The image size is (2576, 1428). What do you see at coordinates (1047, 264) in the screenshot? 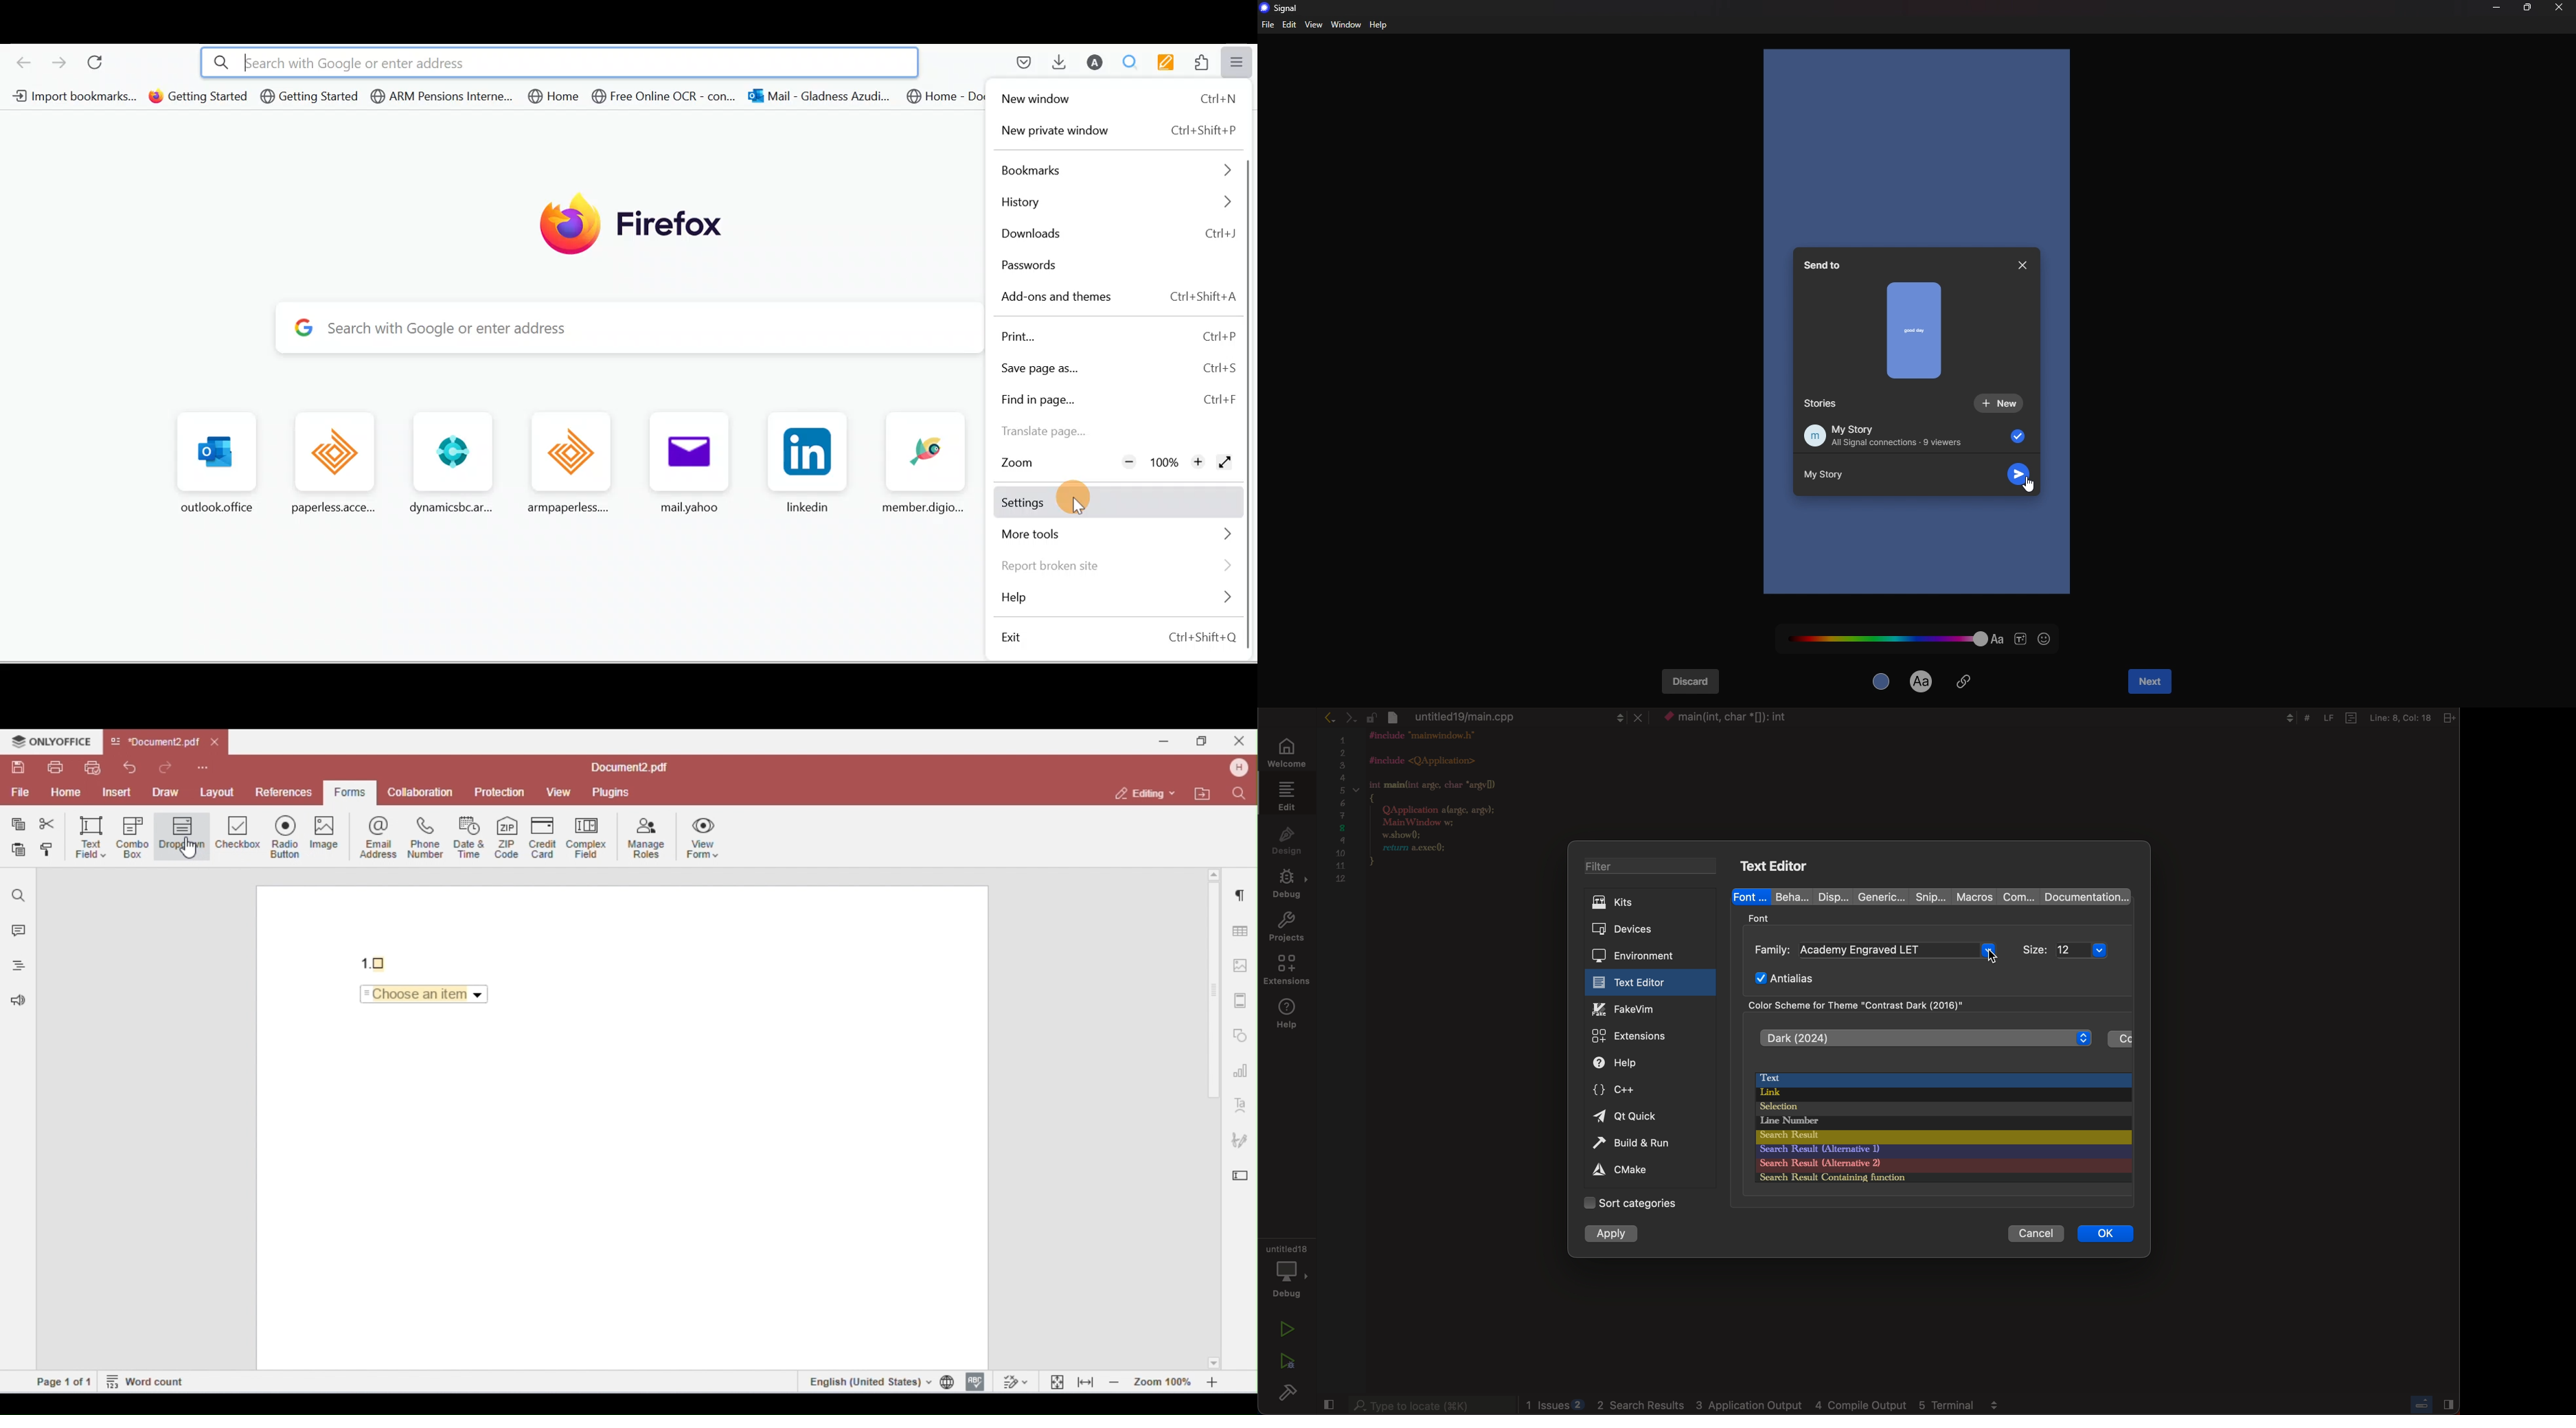
I see `Passwords` at bounding box center [1047, 264].